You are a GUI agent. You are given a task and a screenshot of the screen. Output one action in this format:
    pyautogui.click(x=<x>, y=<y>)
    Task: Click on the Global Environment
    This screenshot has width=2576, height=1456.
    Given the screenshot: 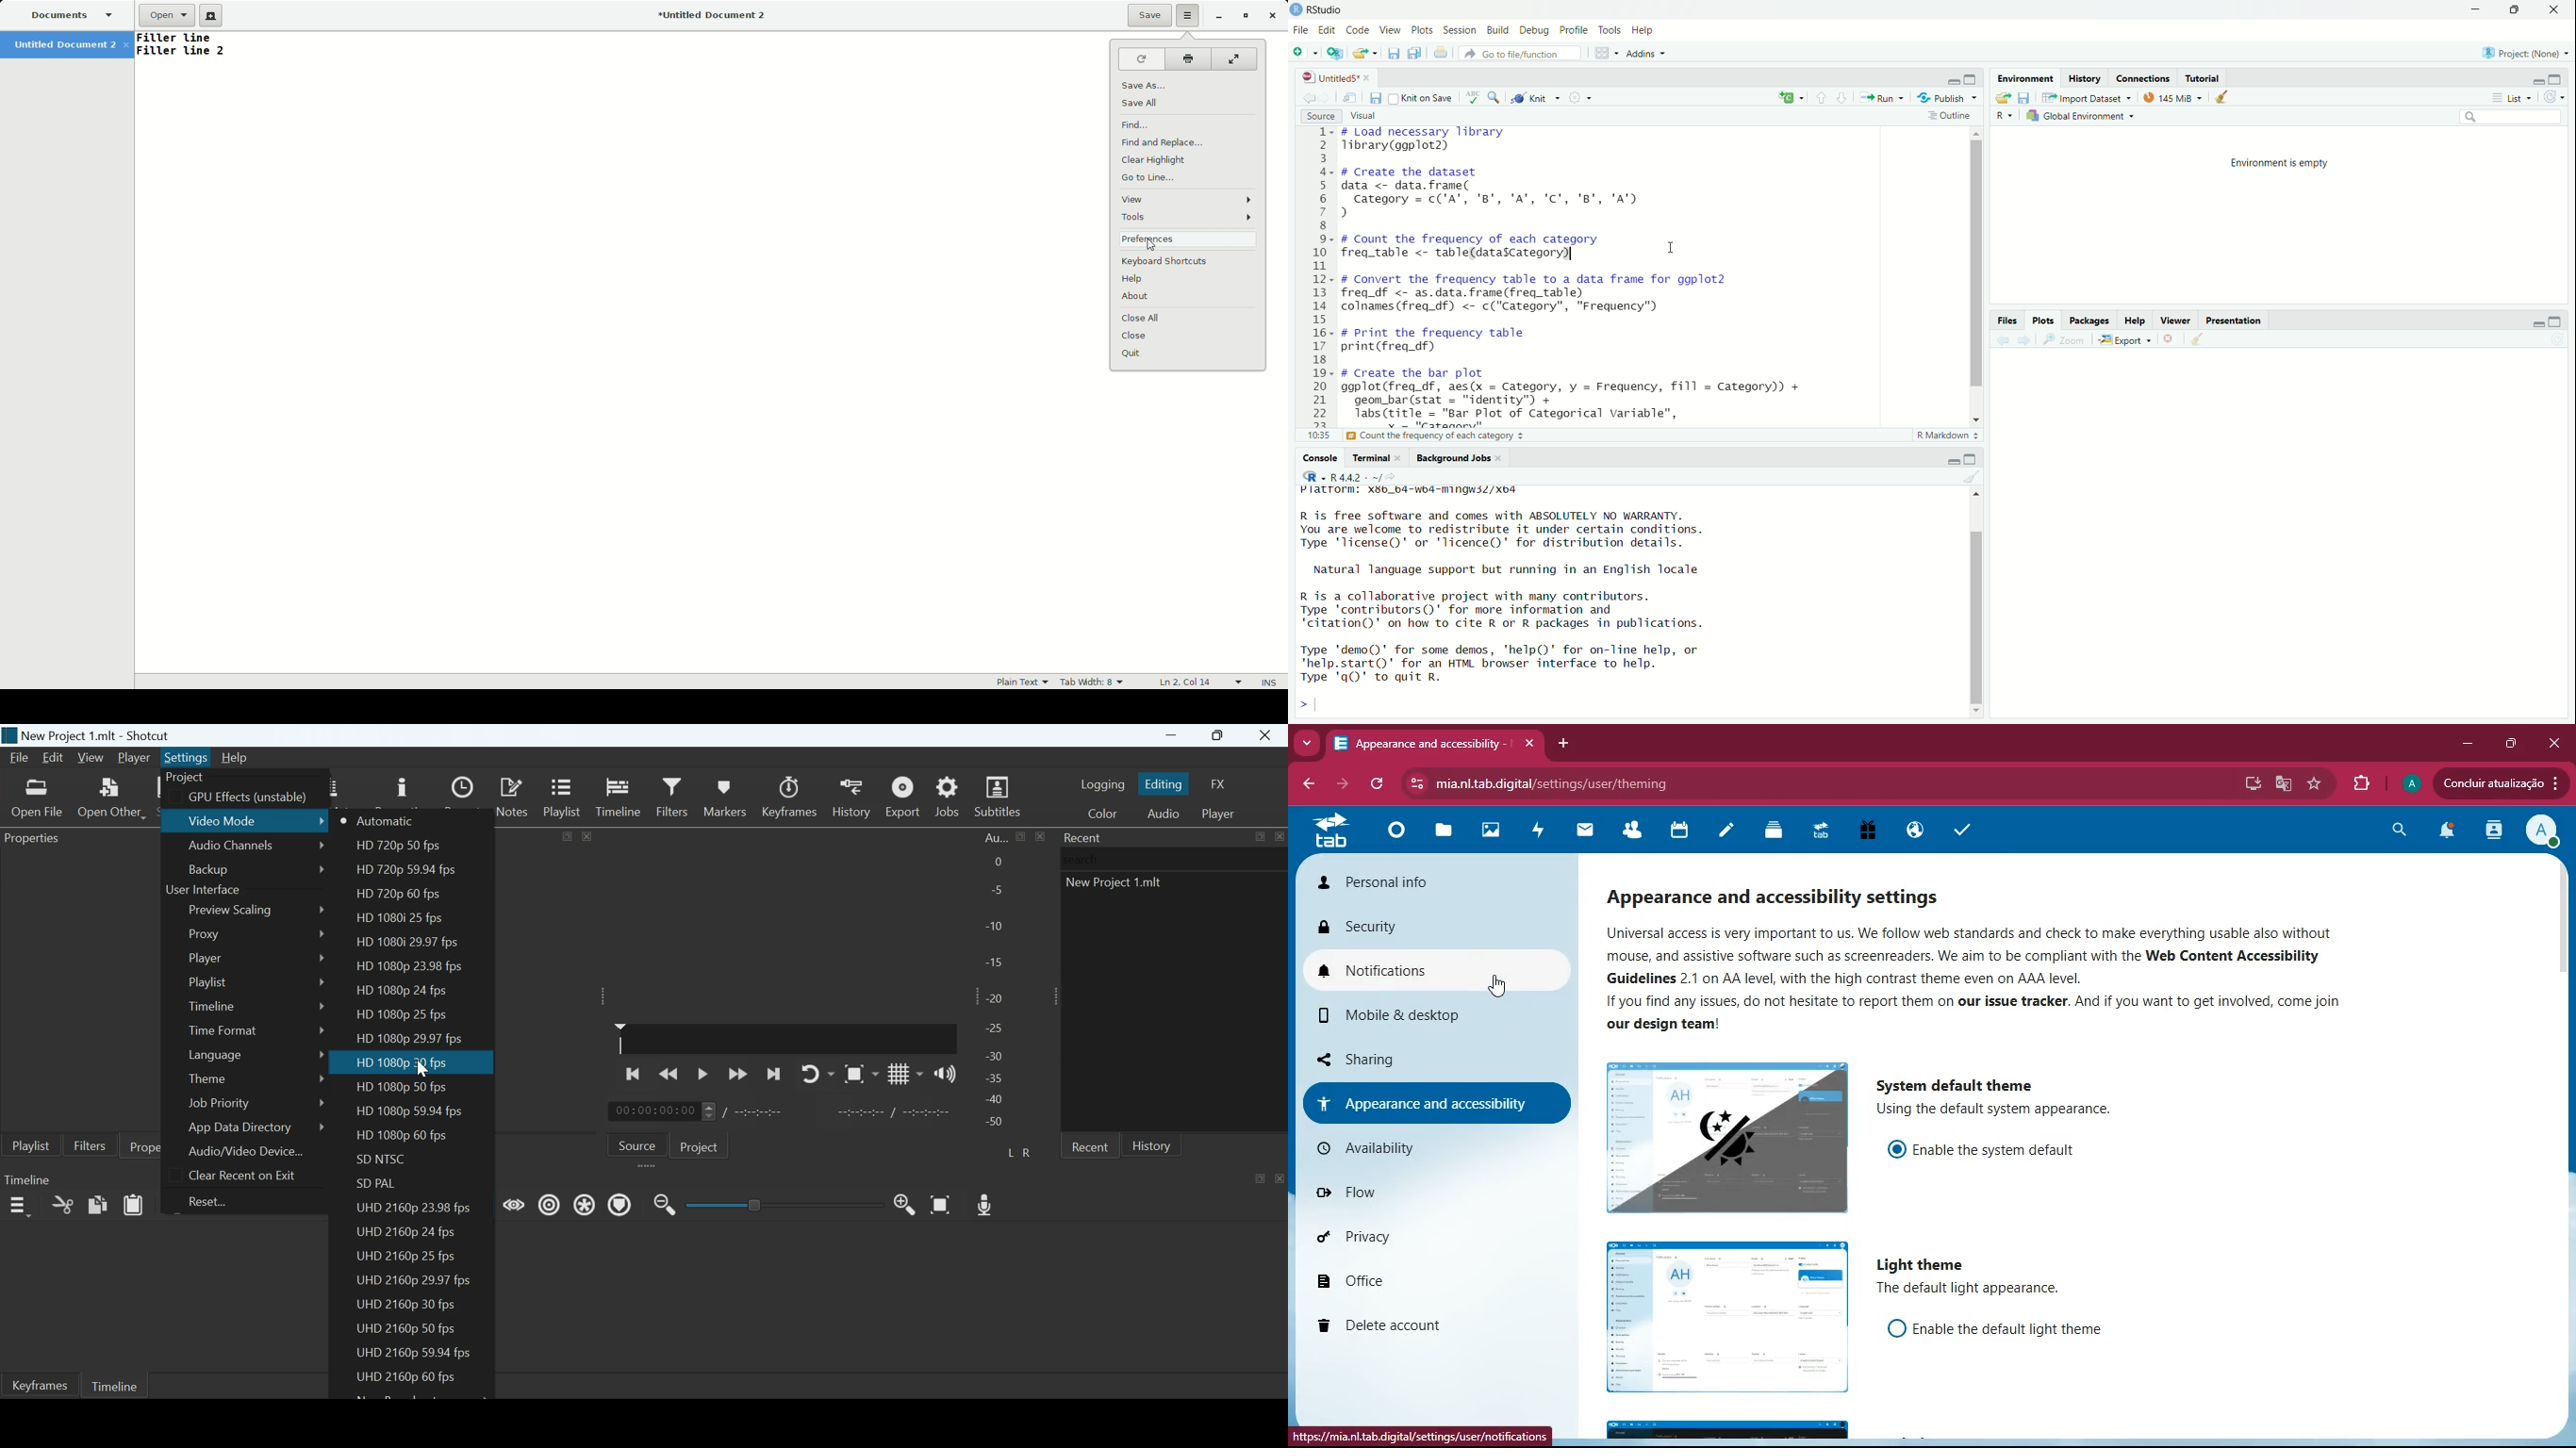 What is the action you would take?
    pyautogui.click(x=2078, y=117)
    